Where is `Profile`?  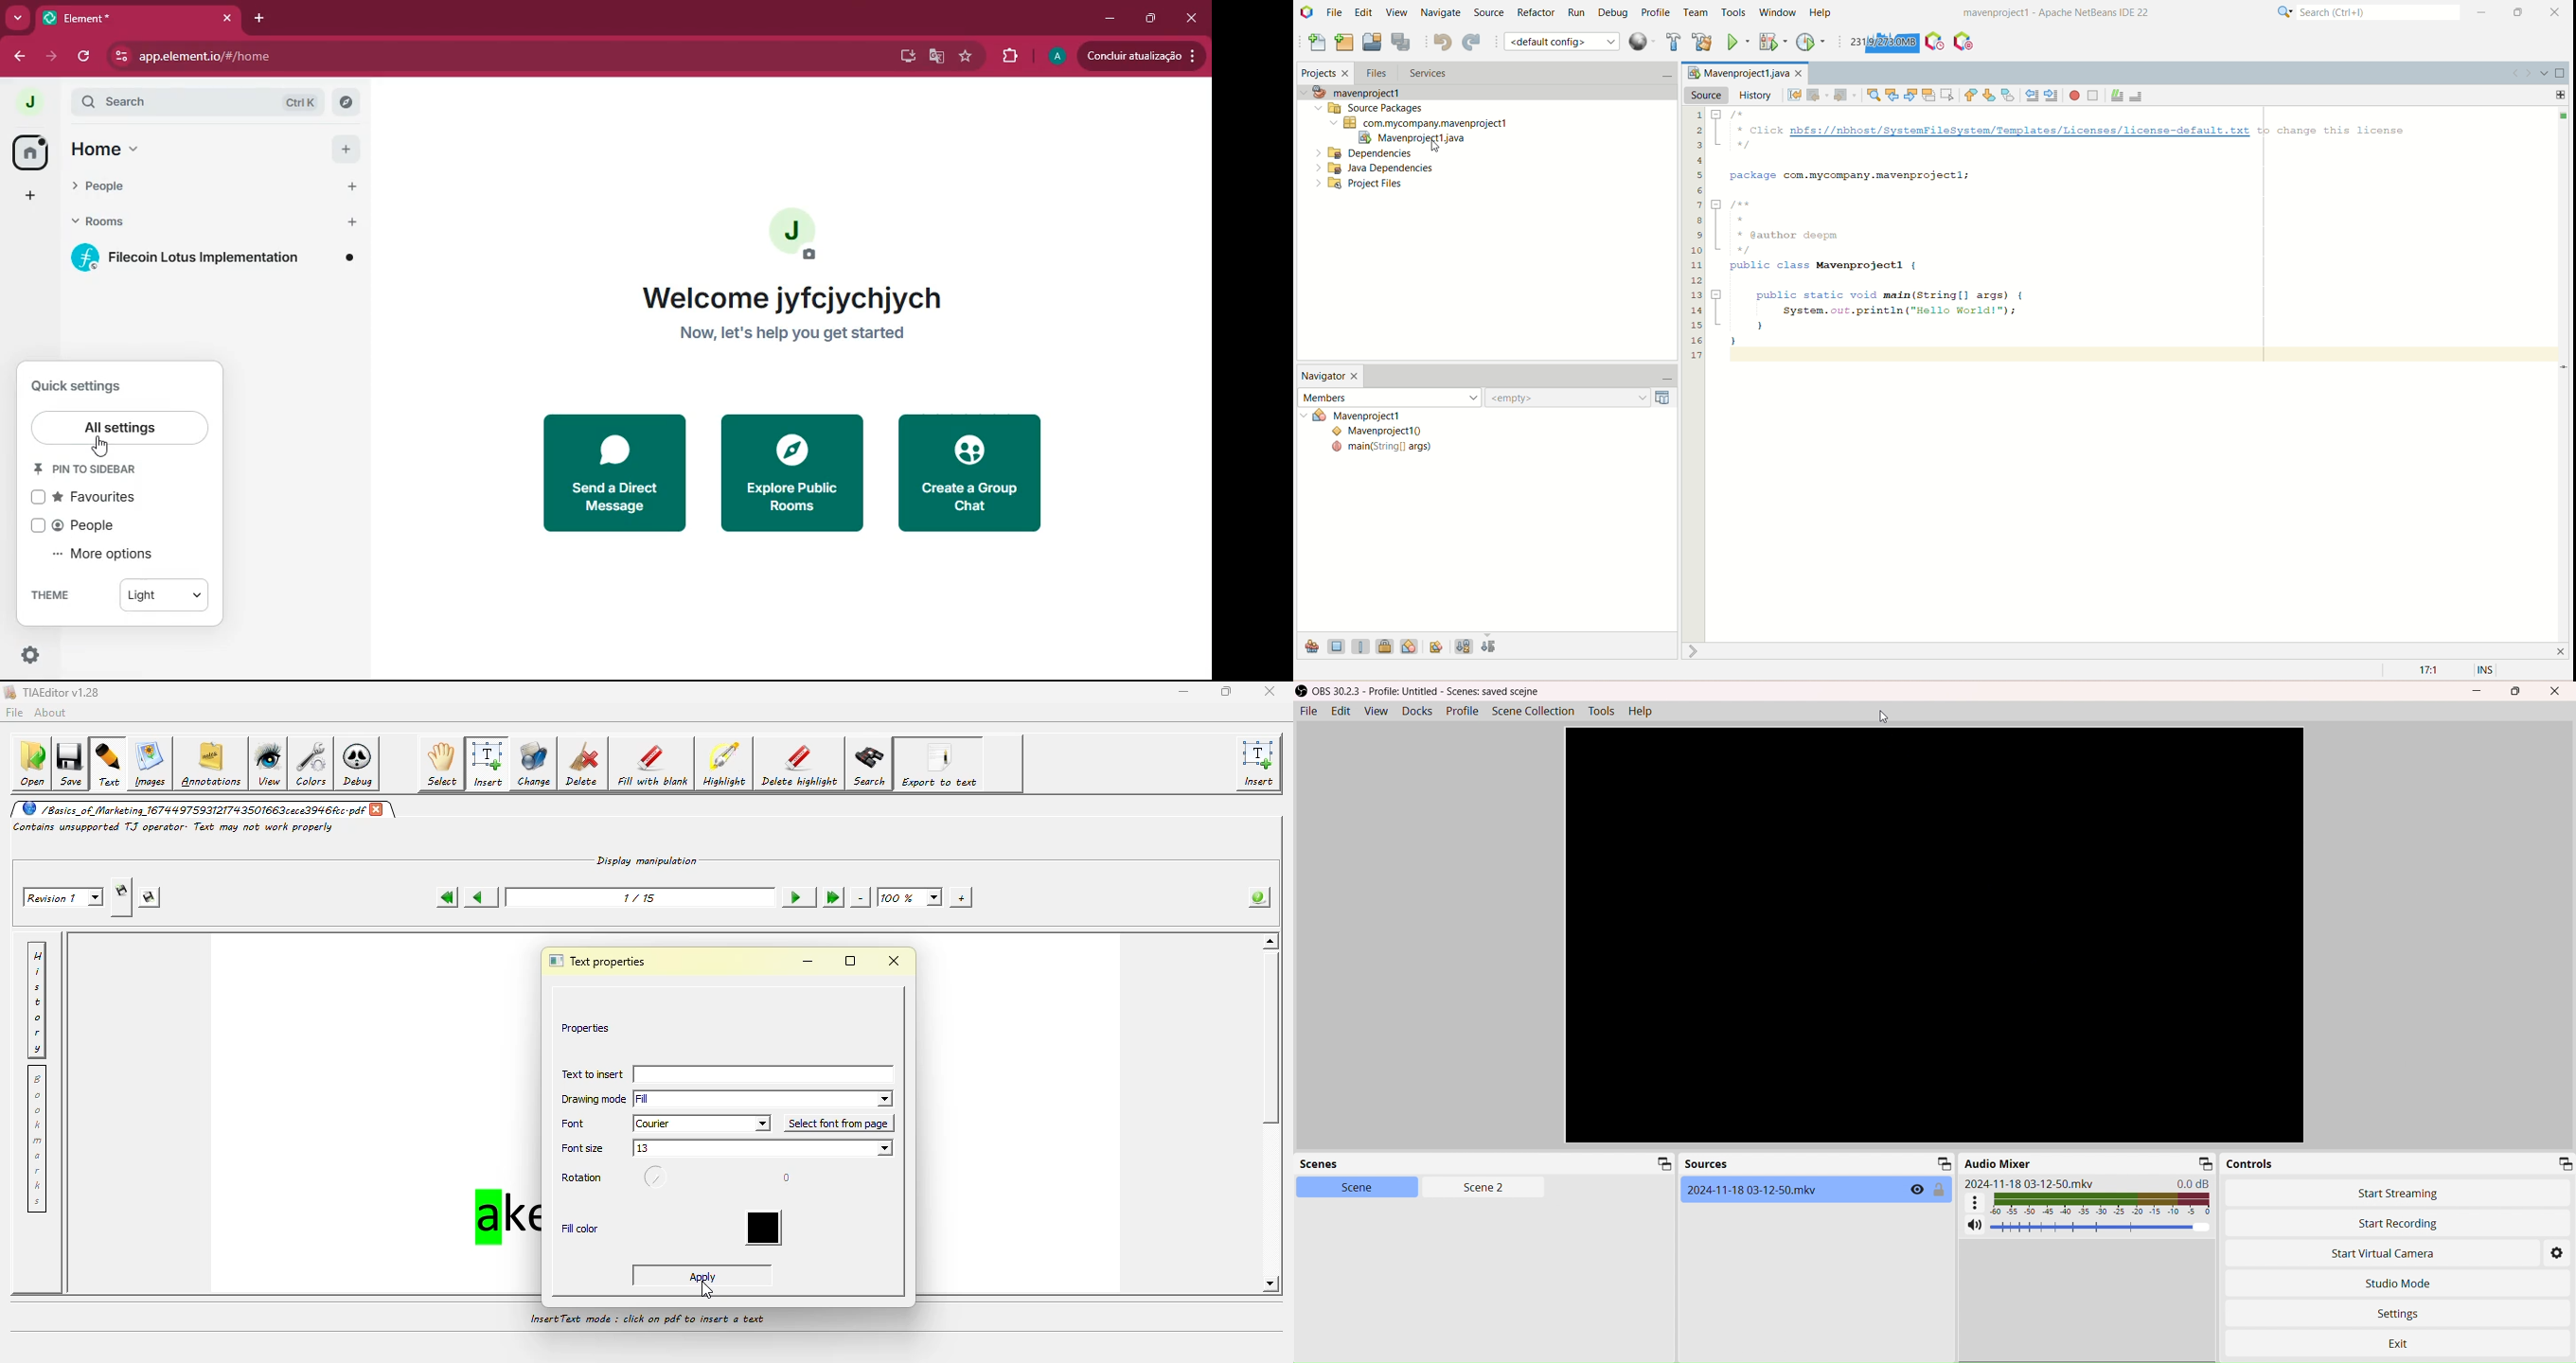 Profile is located at coordinates (1462, 711).